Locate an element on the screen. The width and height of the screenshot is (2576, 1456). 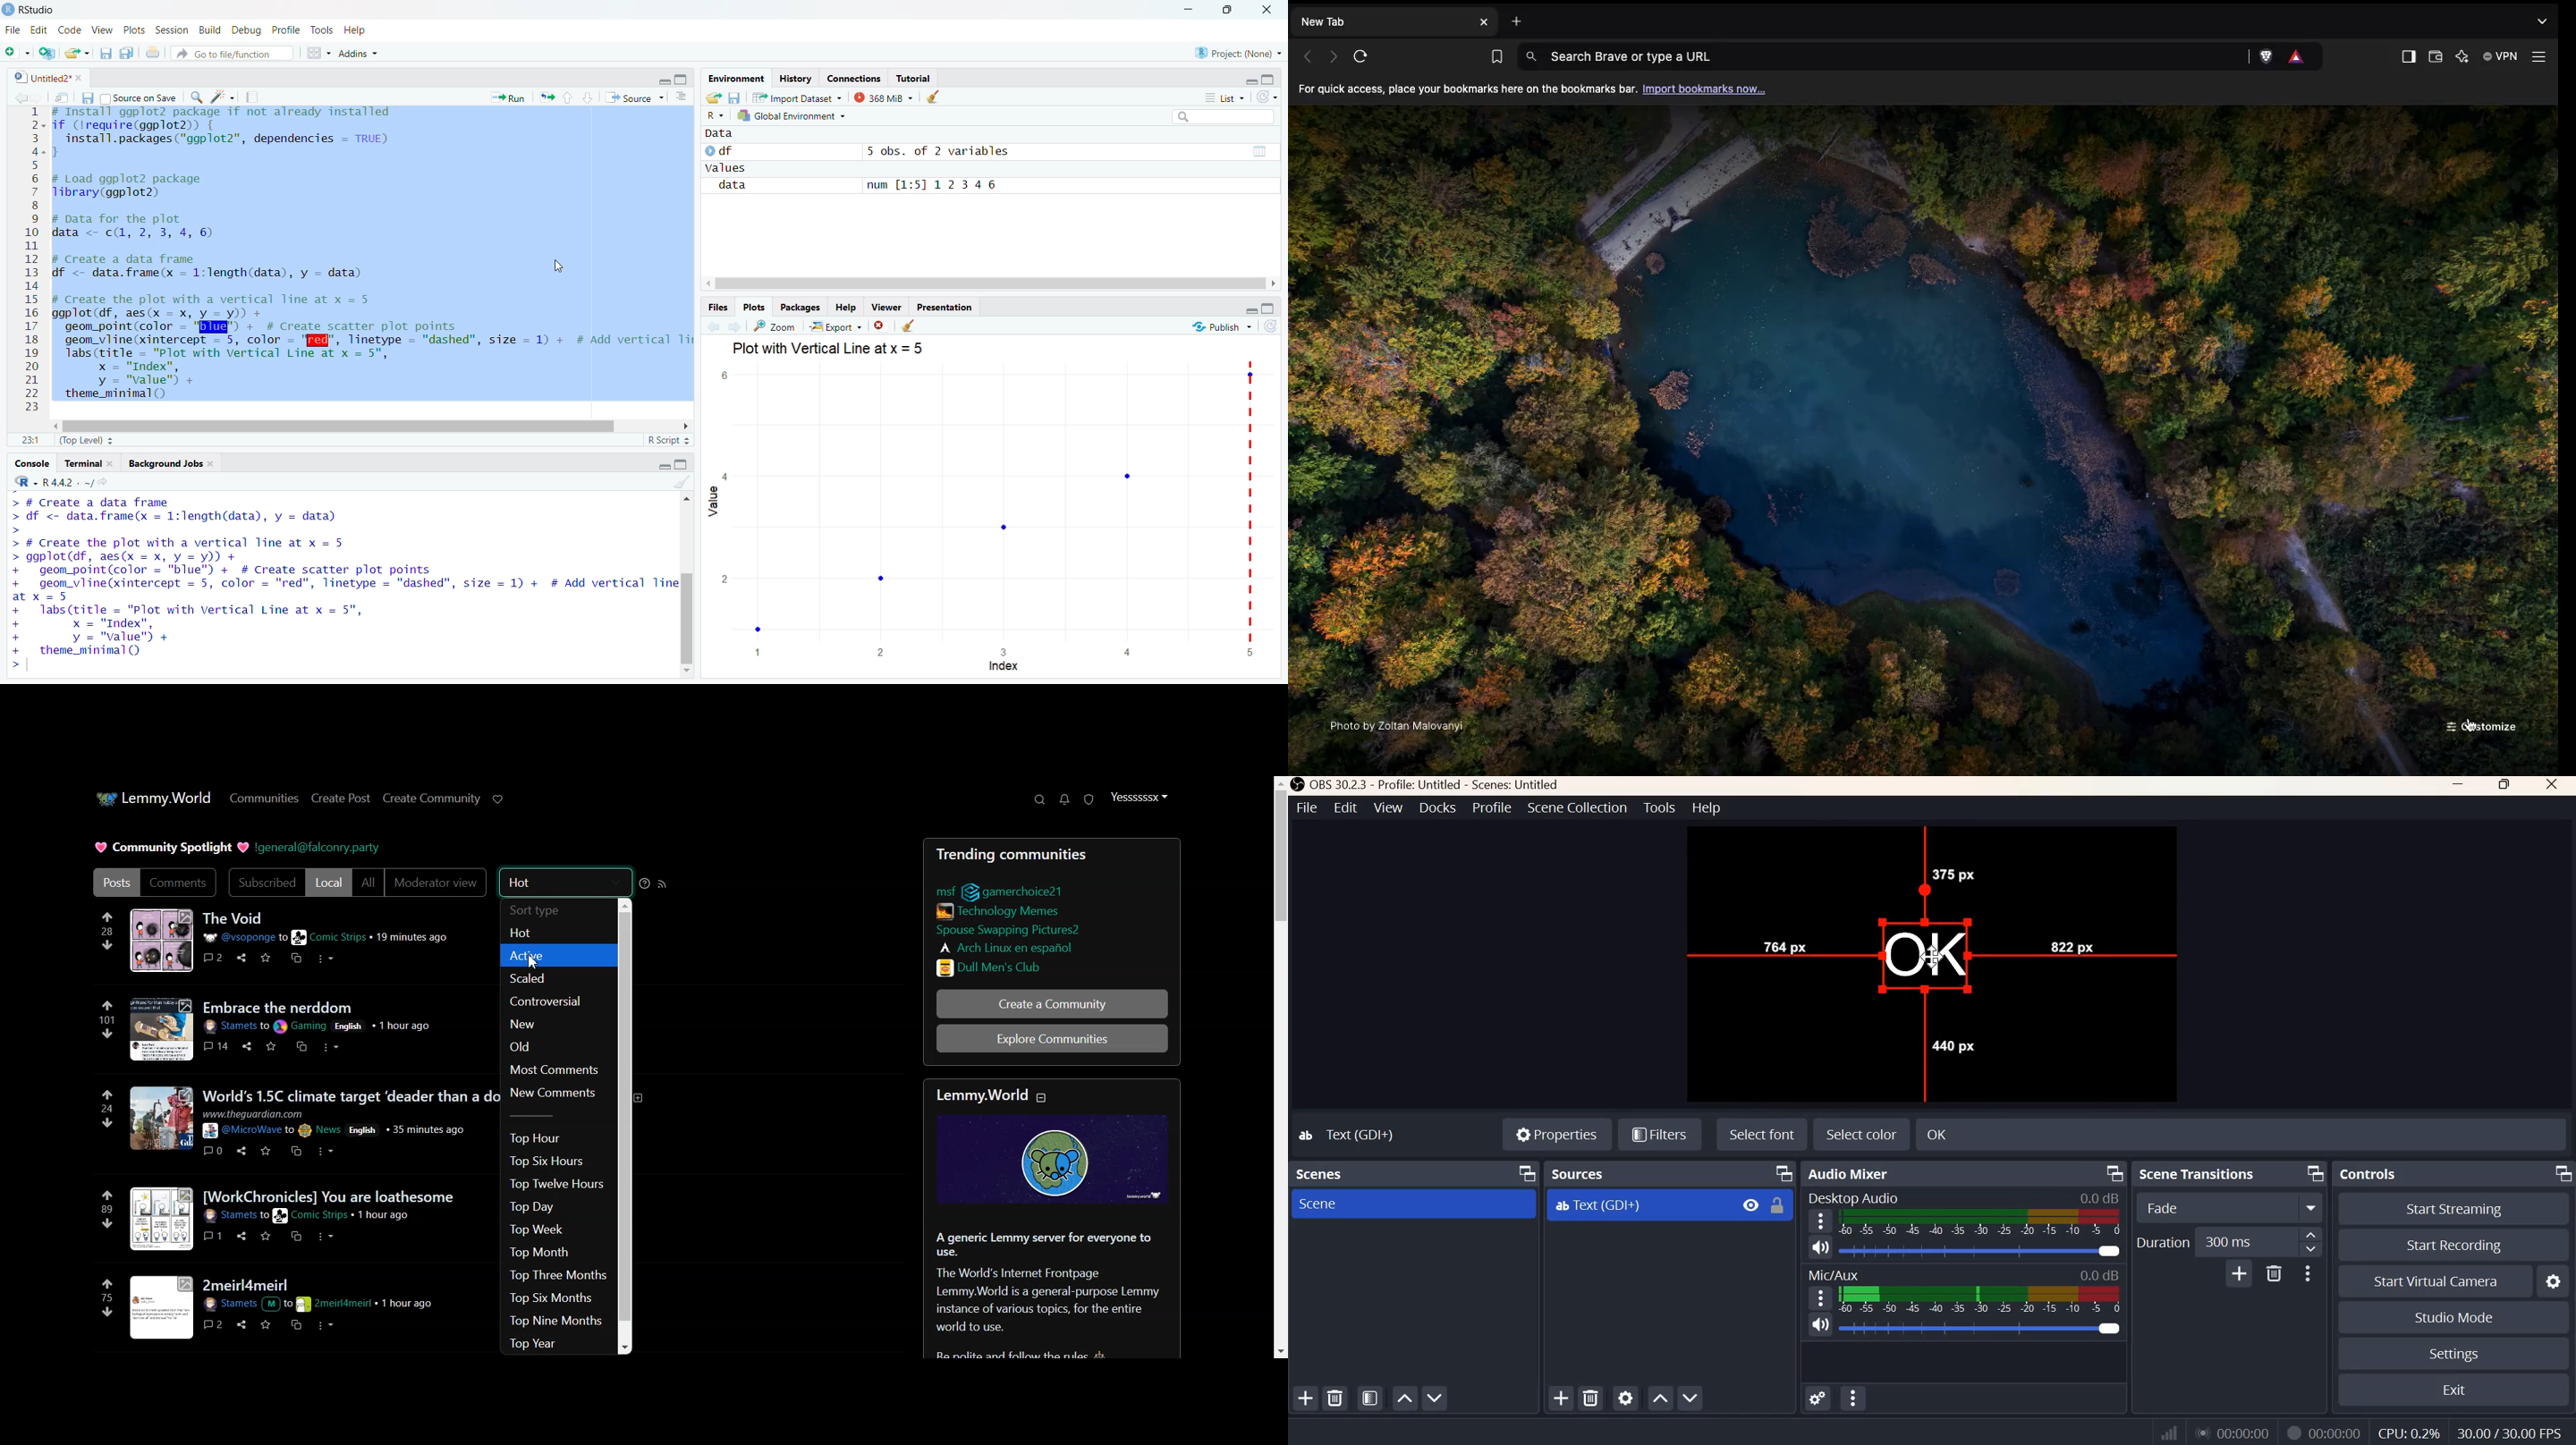
more is located at coordinates (327, 960).